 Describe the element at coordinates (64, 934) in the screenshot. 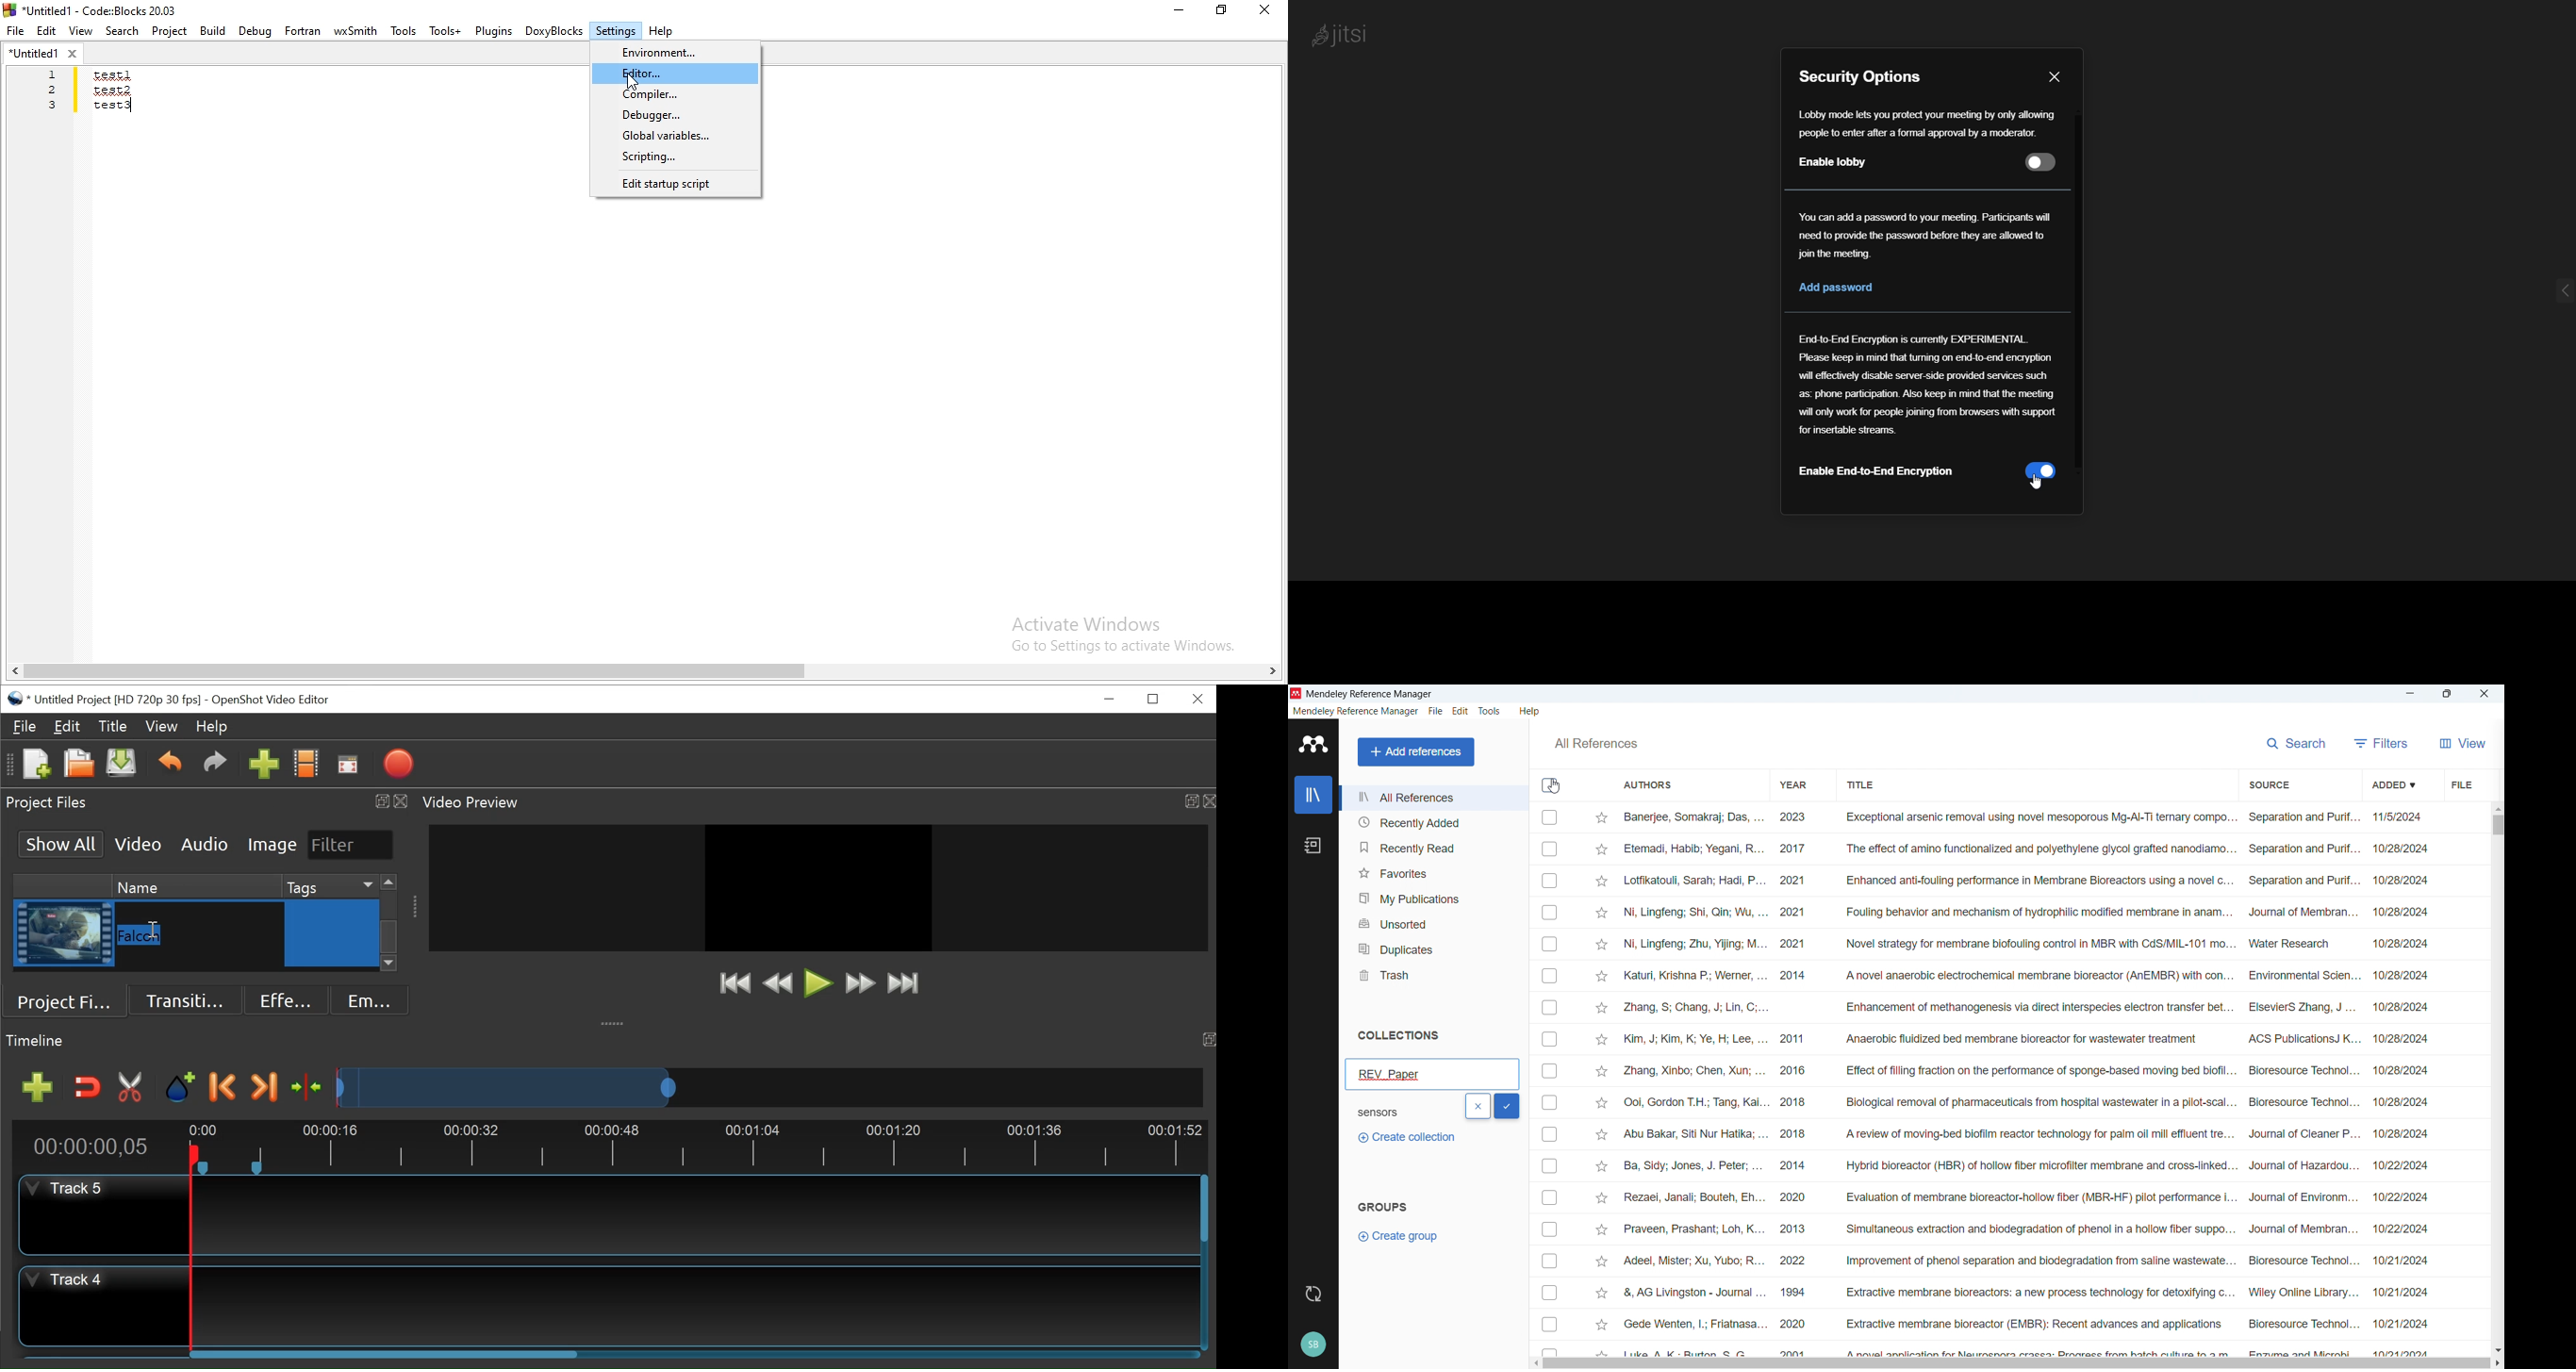

I see `Clip` at that location.